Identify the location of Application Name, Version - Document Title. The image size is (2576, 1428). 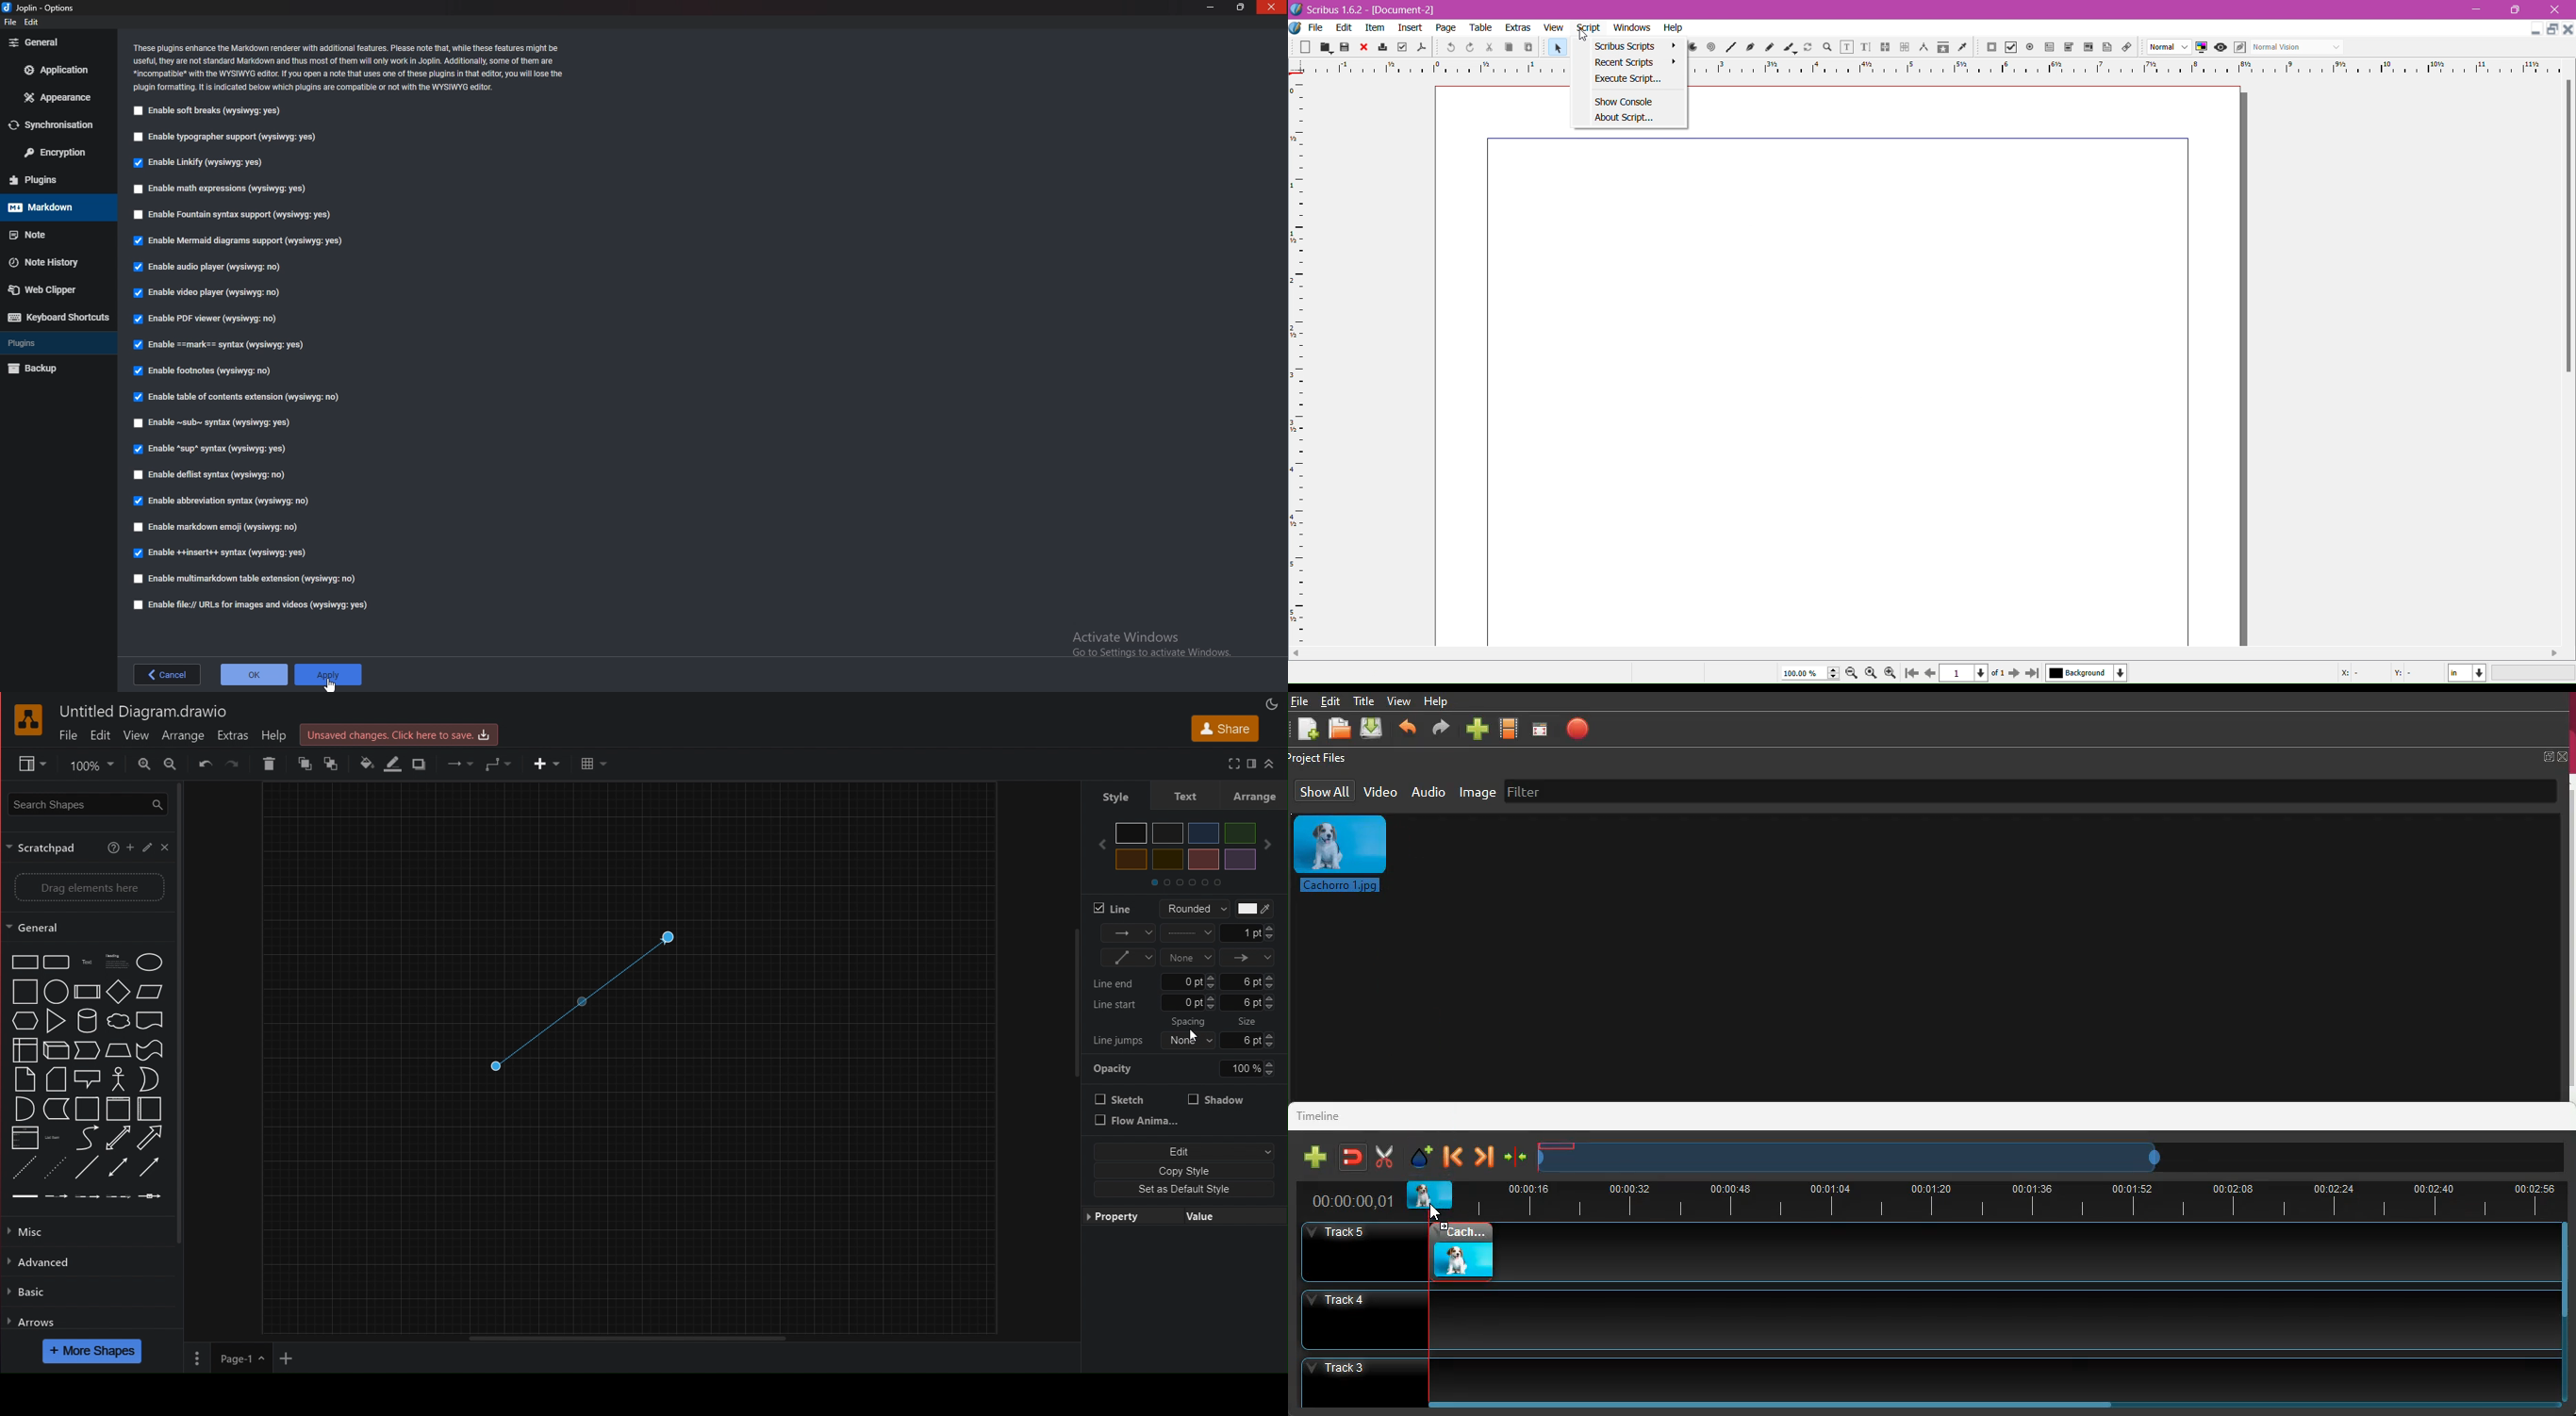
(1378, 9).